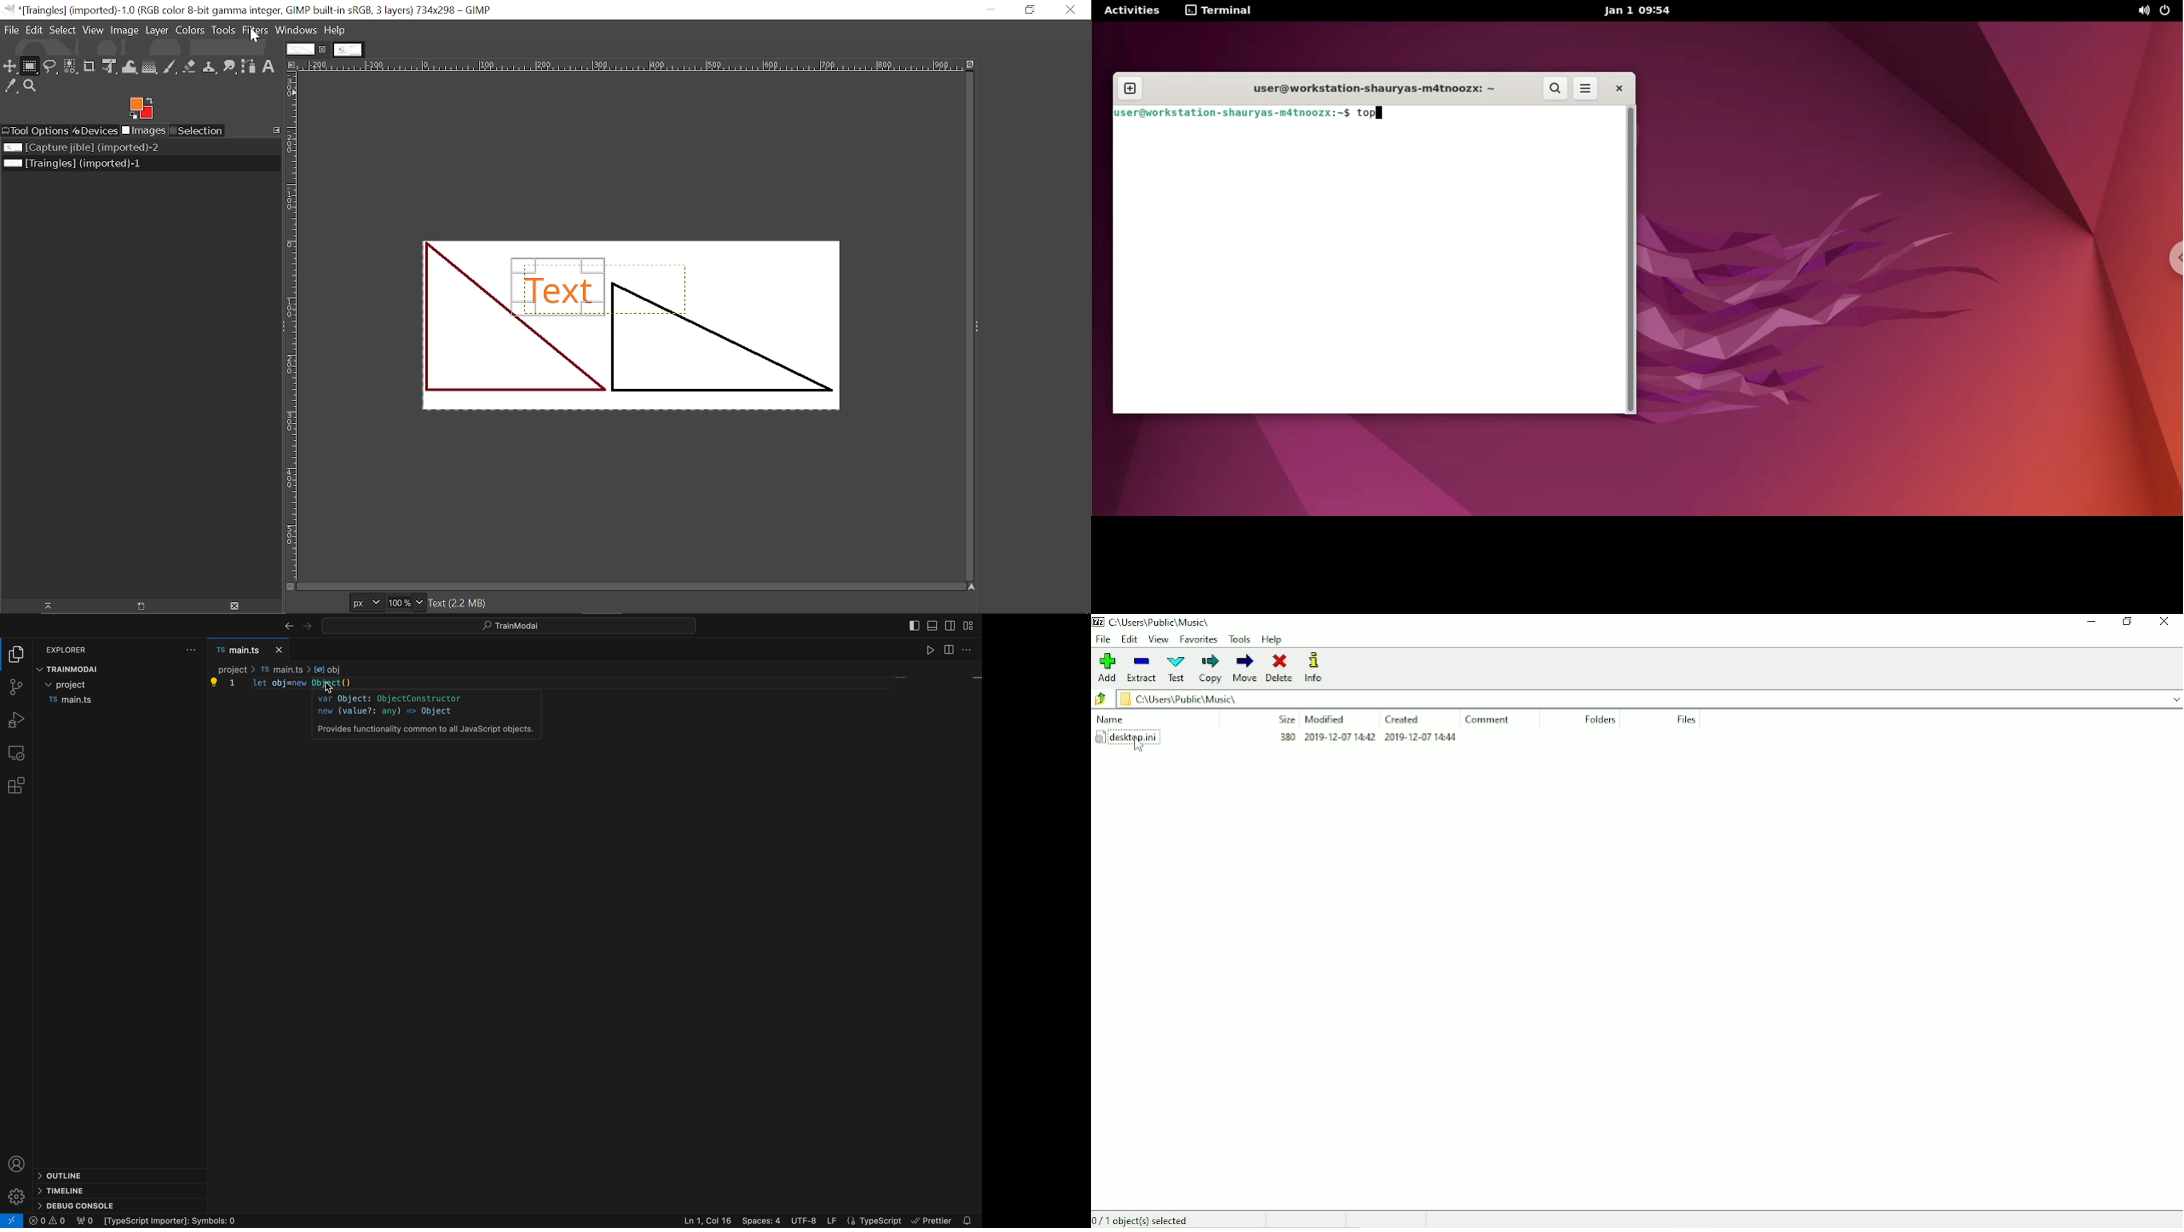 This screenshot has height=1232, width=2184. I want to click on Toggle quick mask on/off, so click(291, 588).